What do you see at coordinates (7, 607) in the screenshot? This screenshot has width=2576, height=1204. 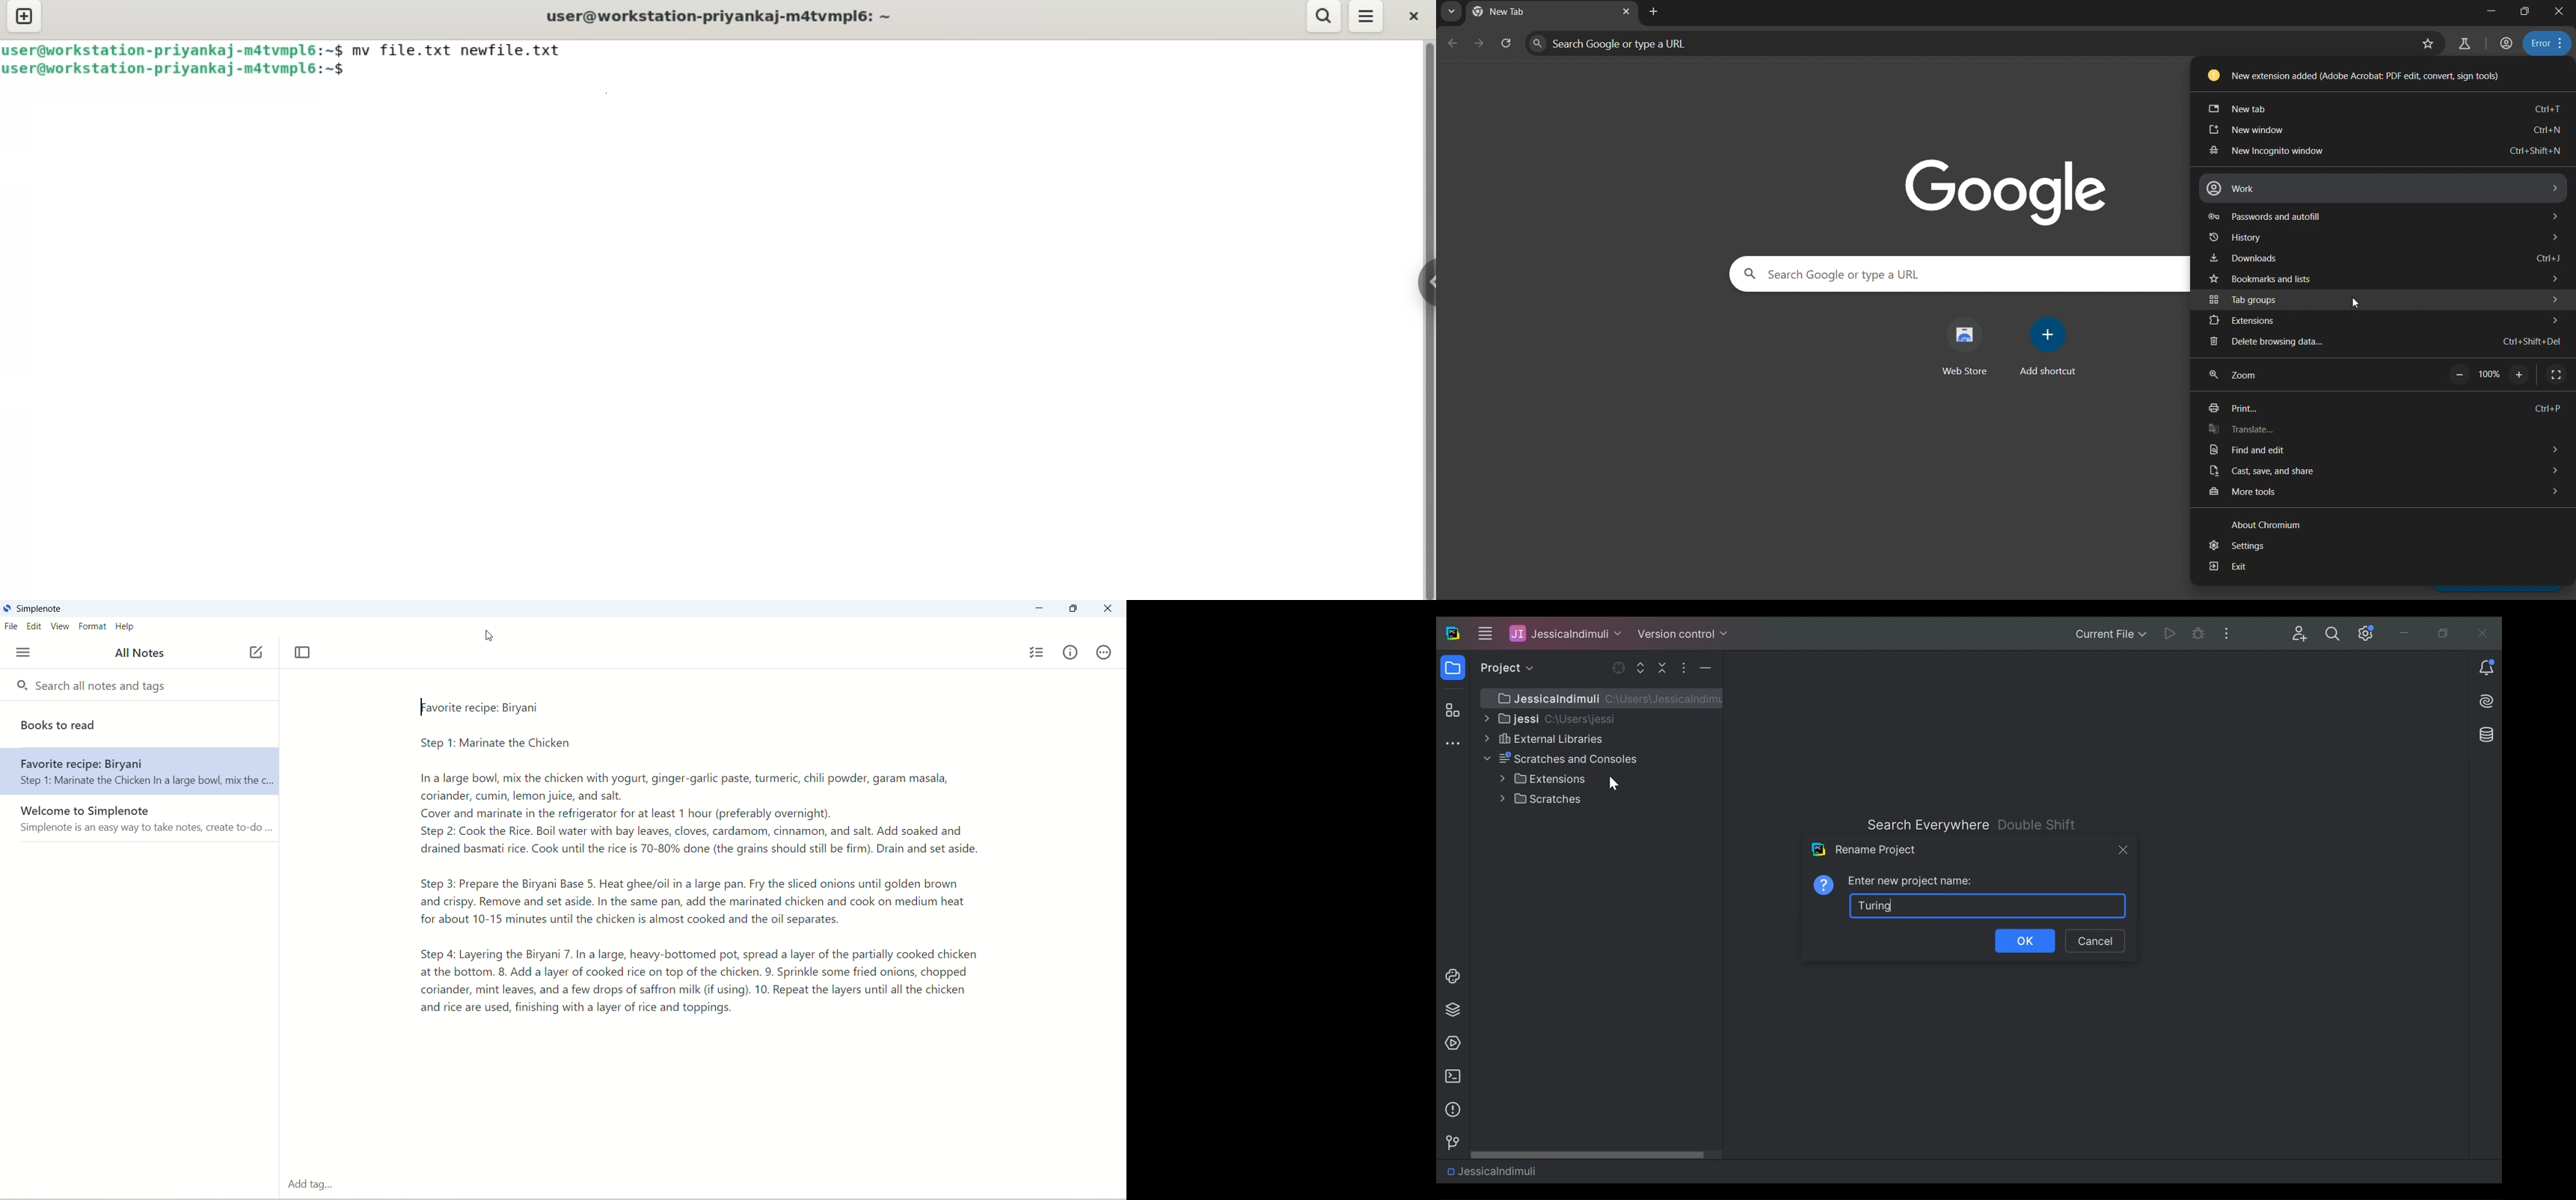 I see `logo` at bounding box center [7, 607].